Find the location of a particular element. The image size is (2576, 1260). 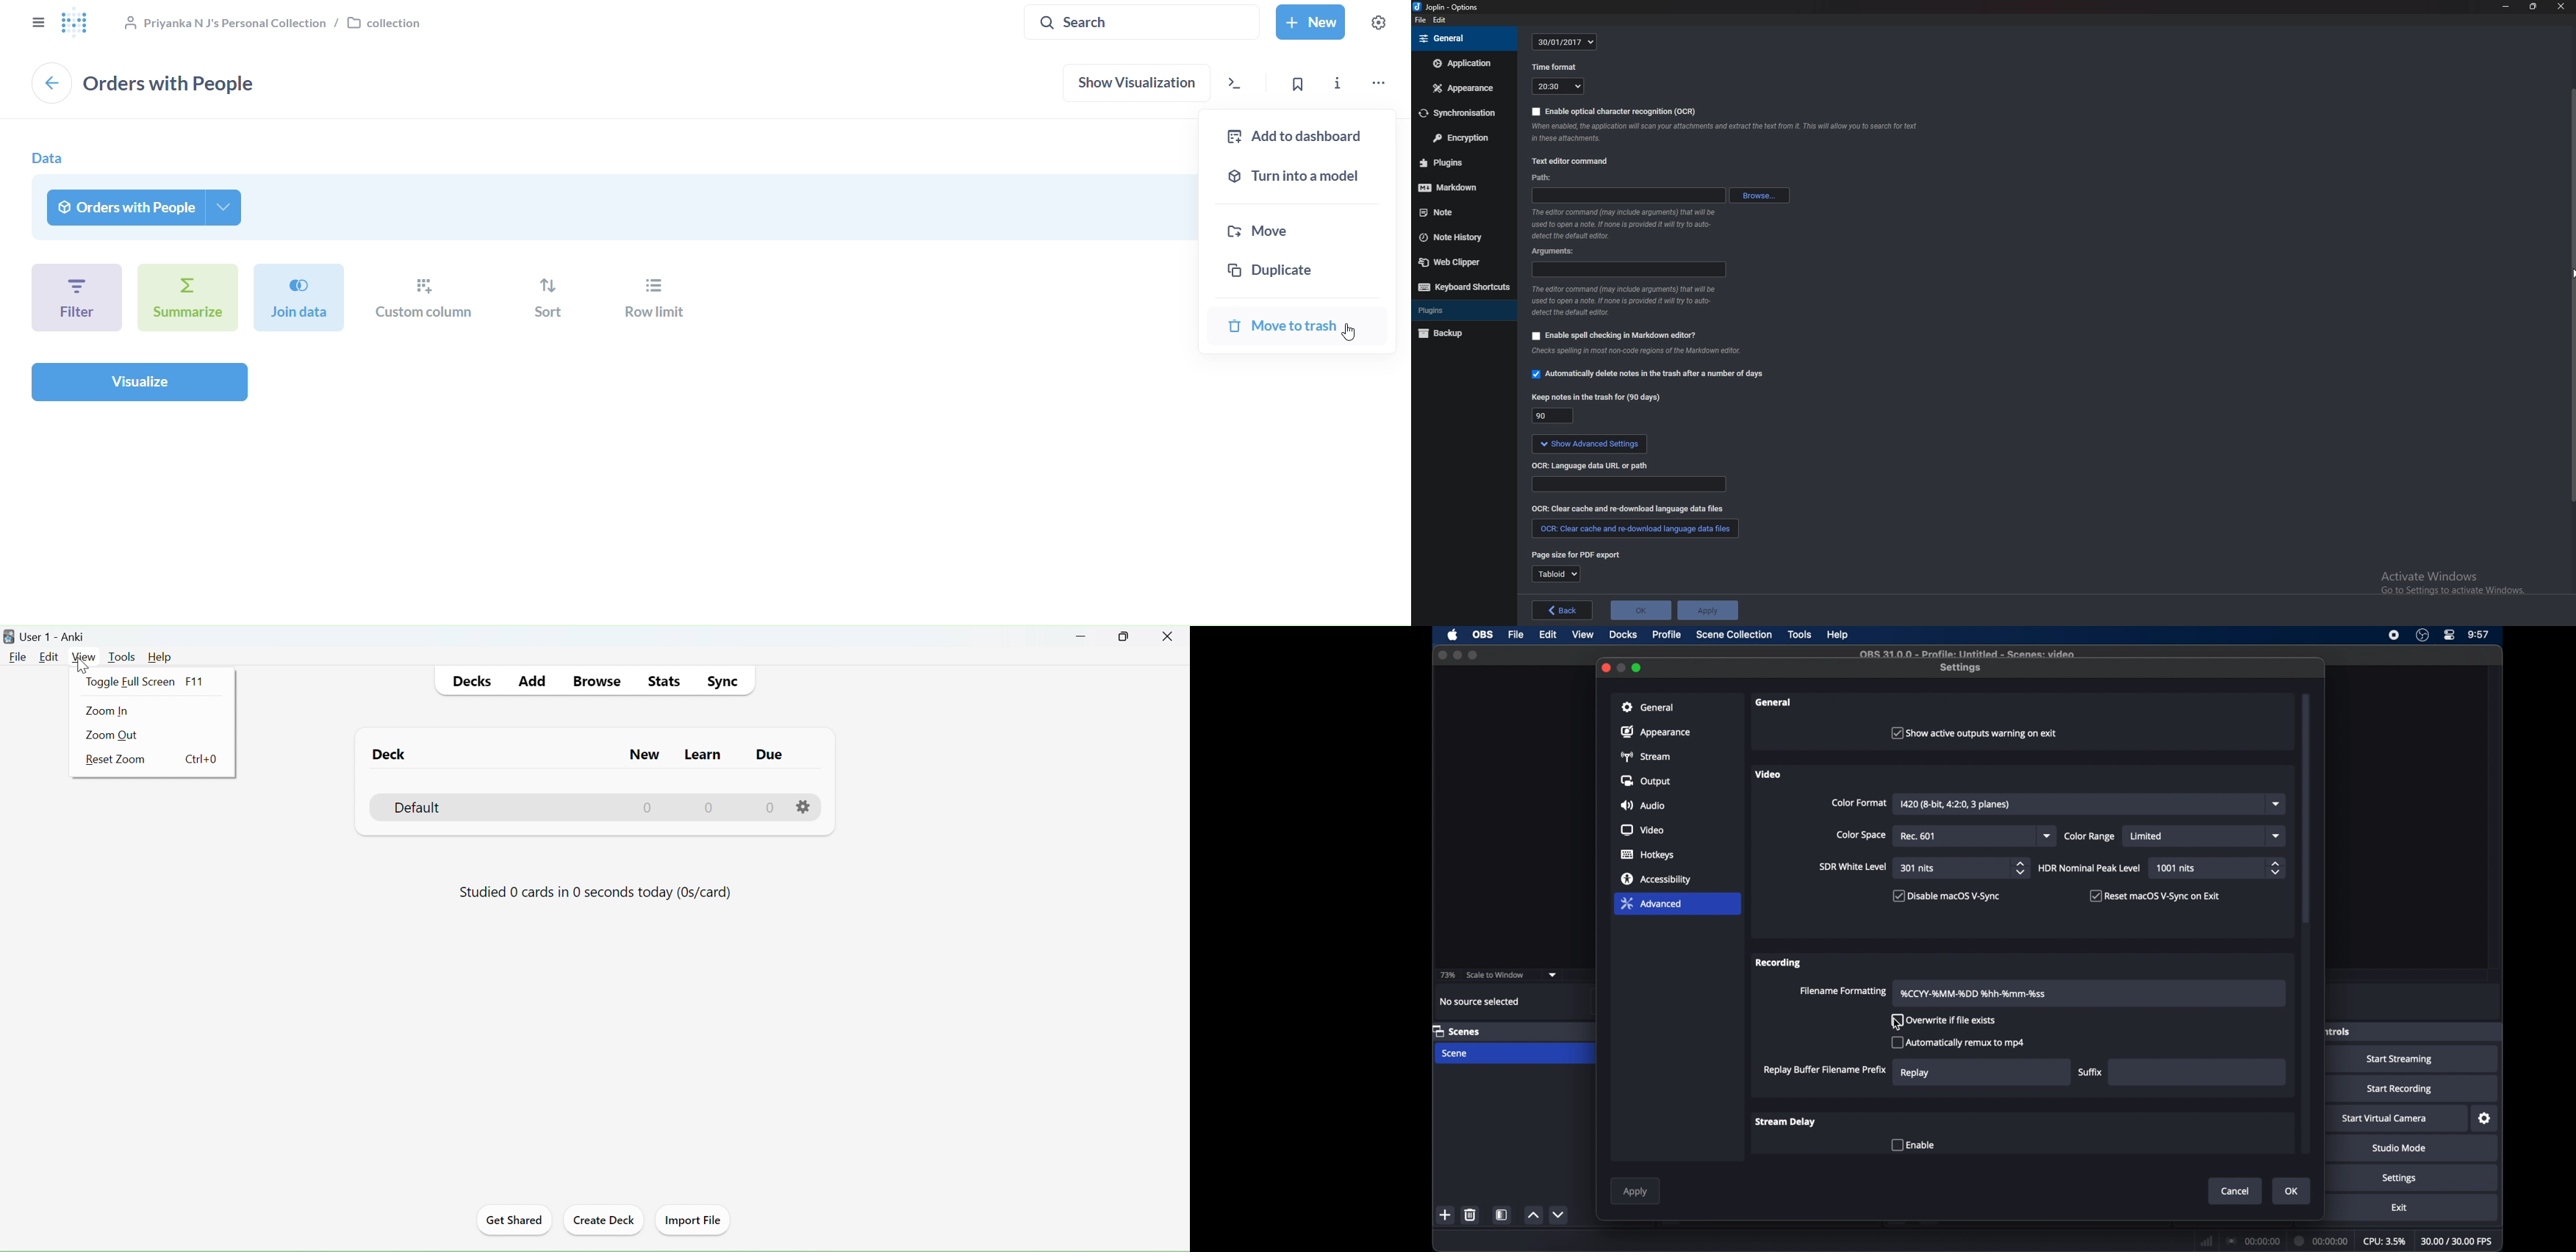

30/01/2017 is located at coordinates (1566, 42).